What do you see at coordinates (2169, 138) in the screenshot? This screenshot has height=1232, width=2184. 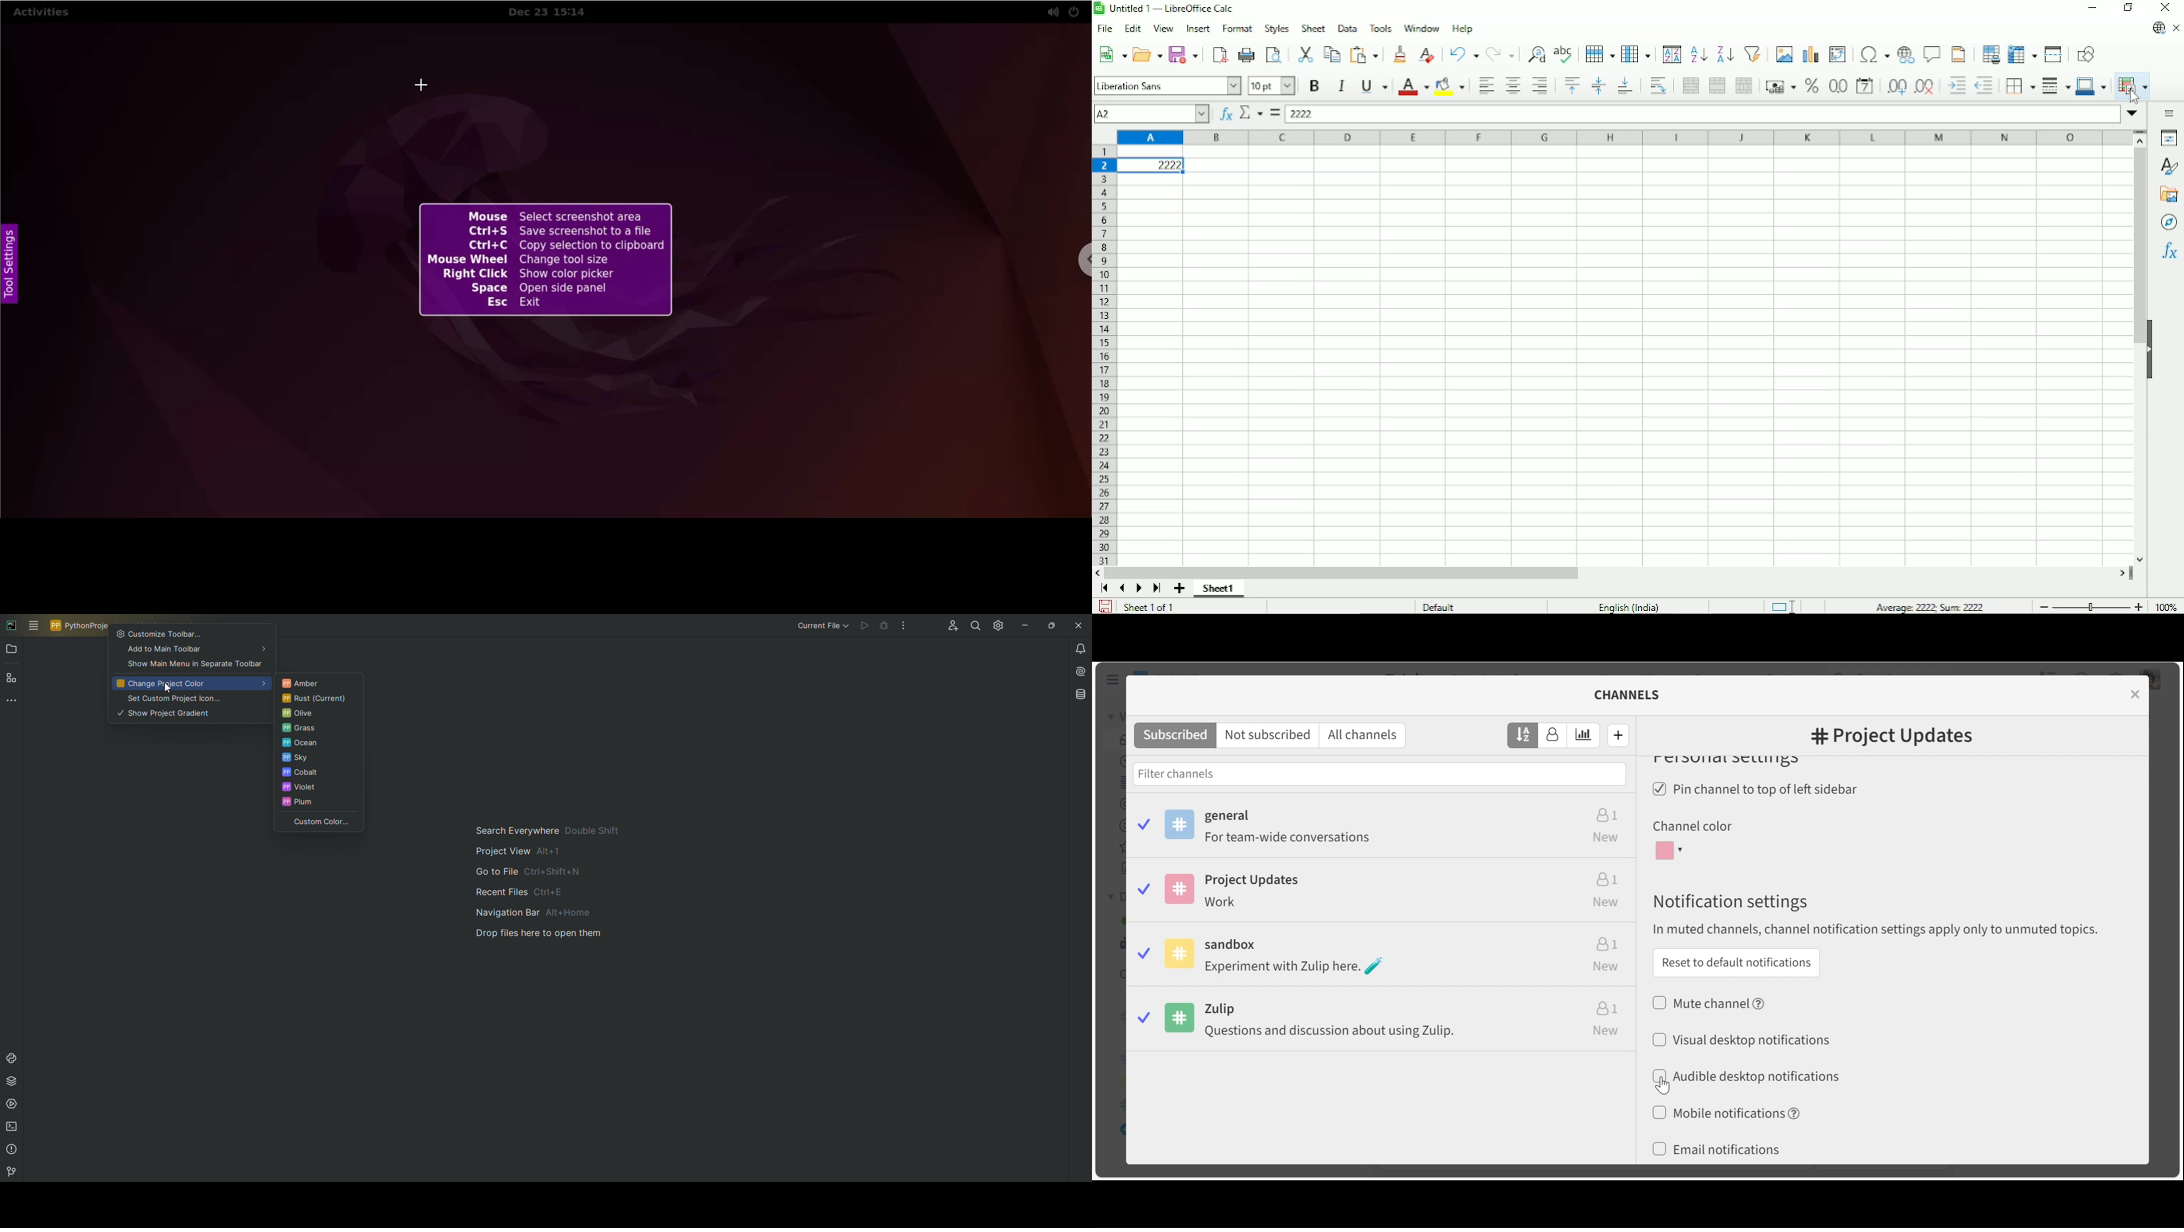 I see `Properties` at bounding box center [2169, 138].